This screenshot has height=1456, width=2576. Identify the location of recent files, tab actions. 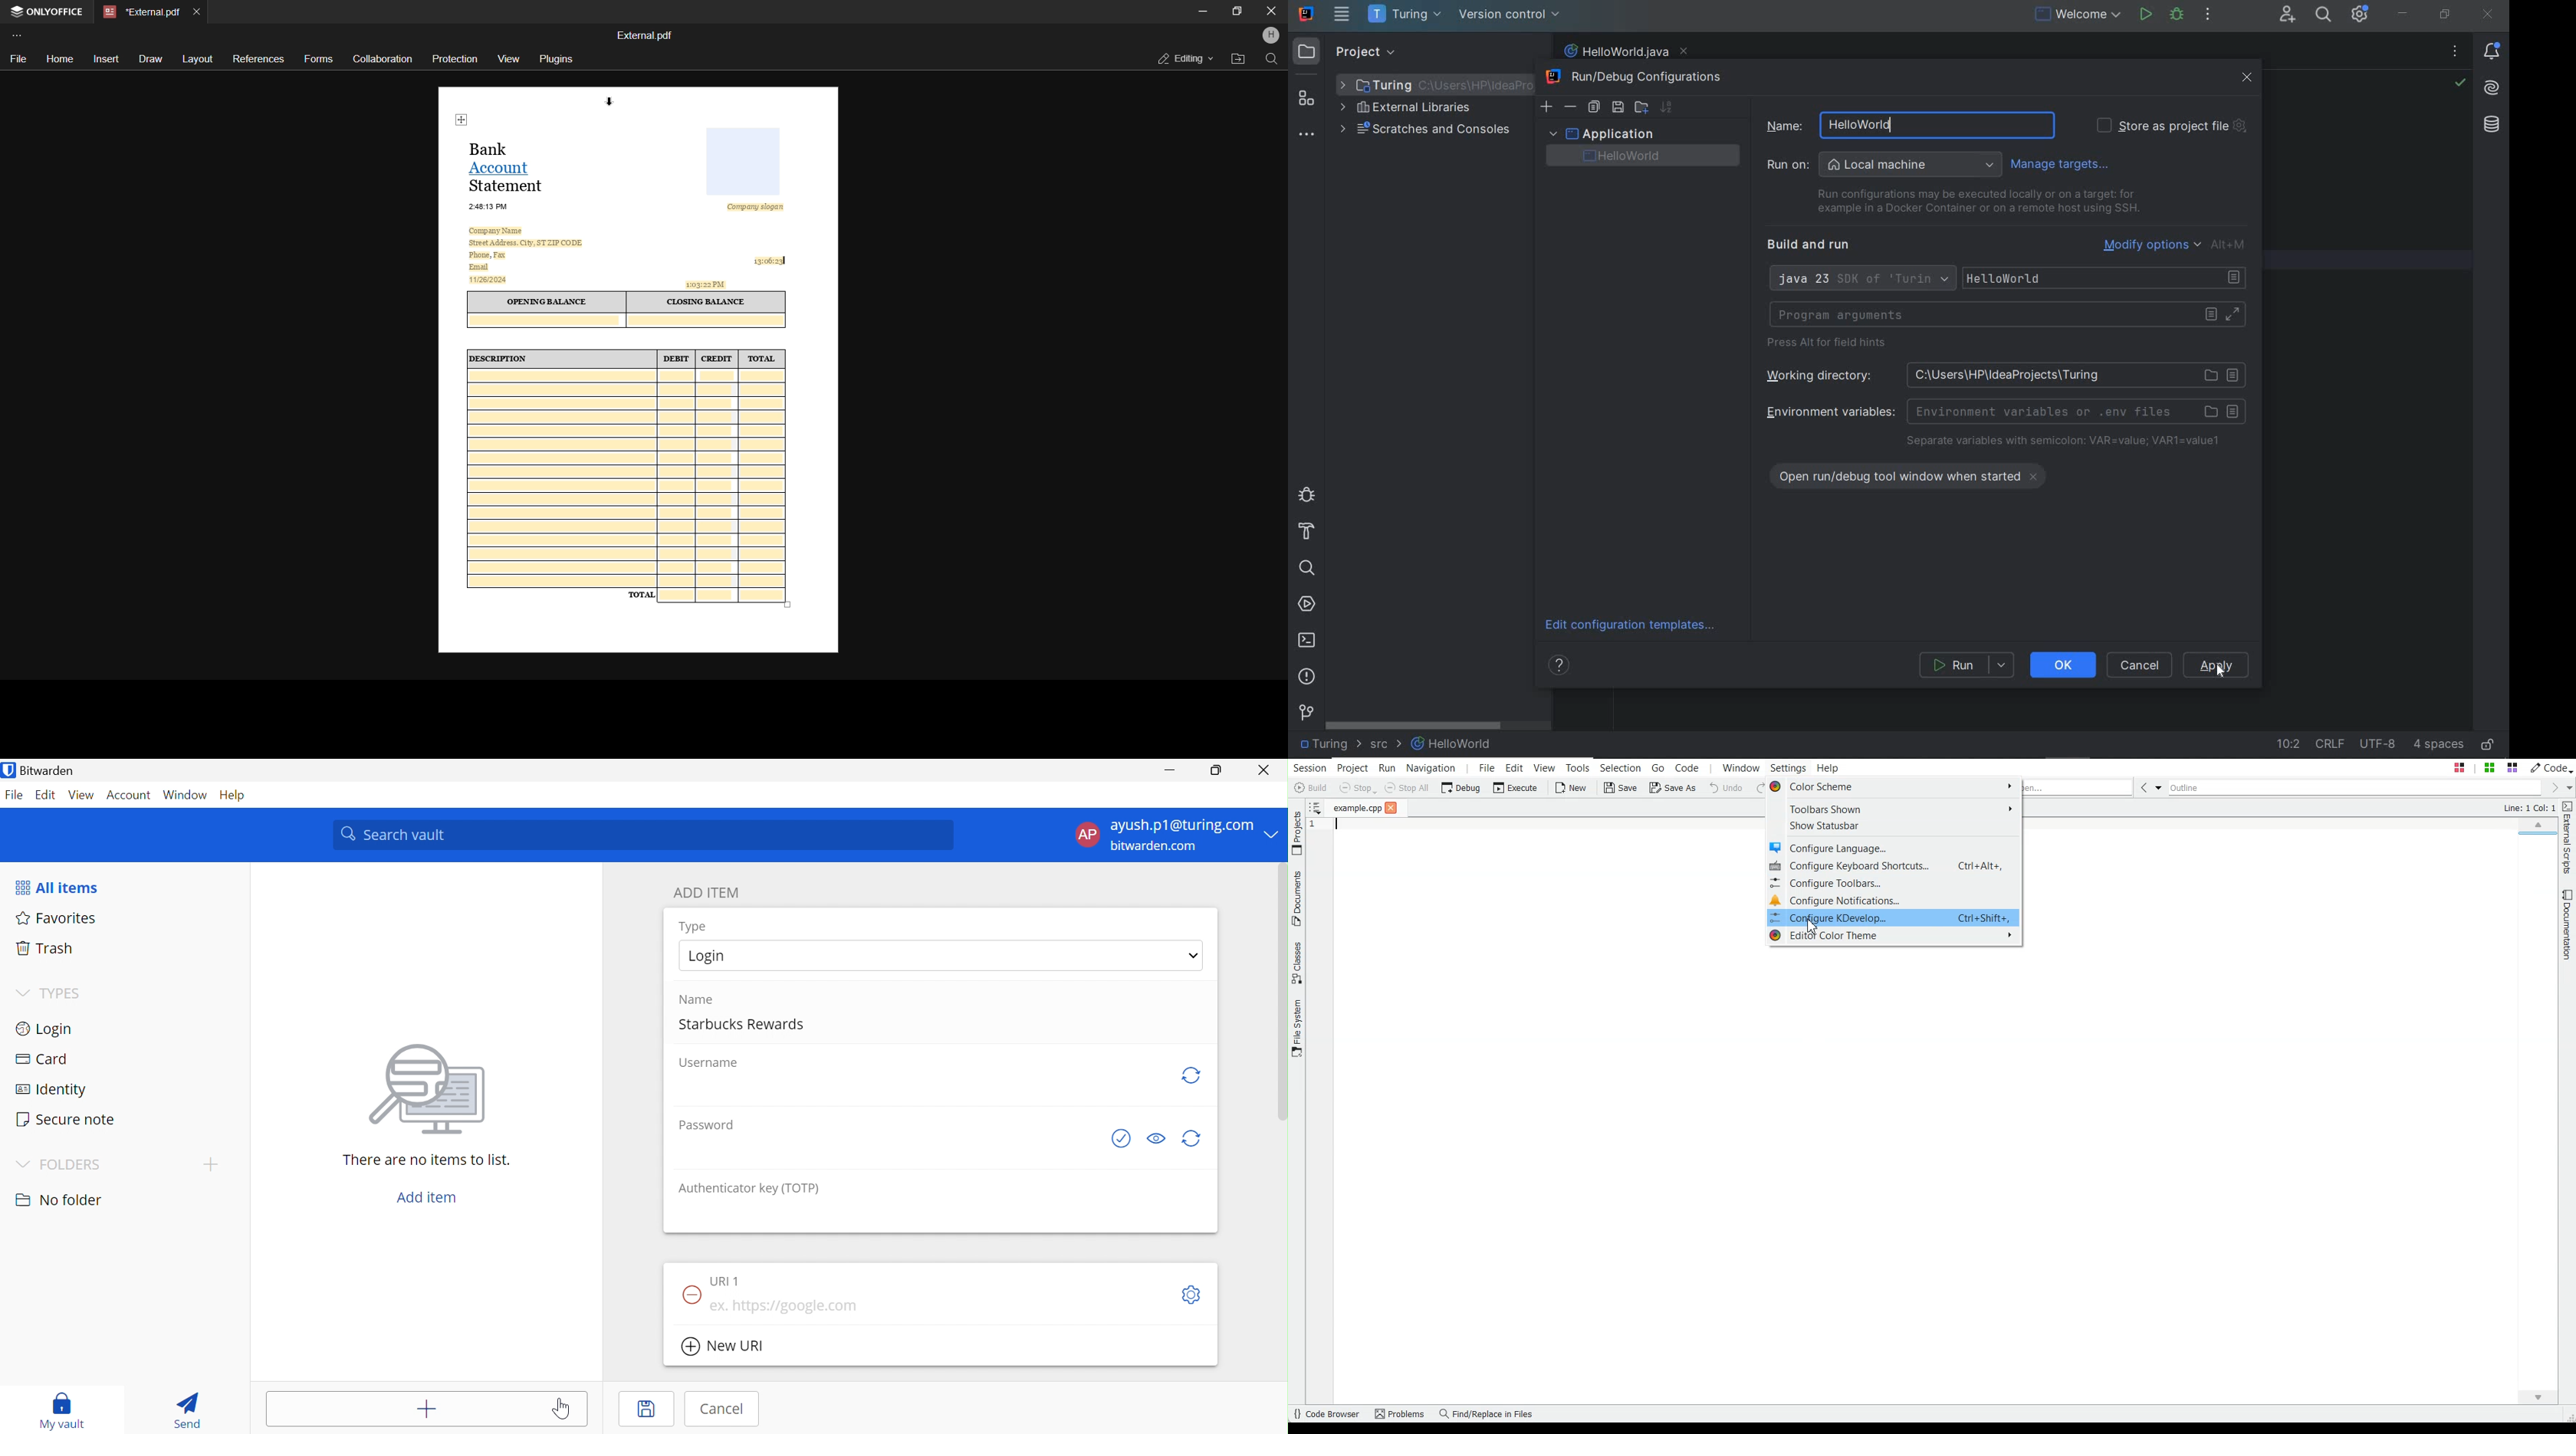
(2455, 54).